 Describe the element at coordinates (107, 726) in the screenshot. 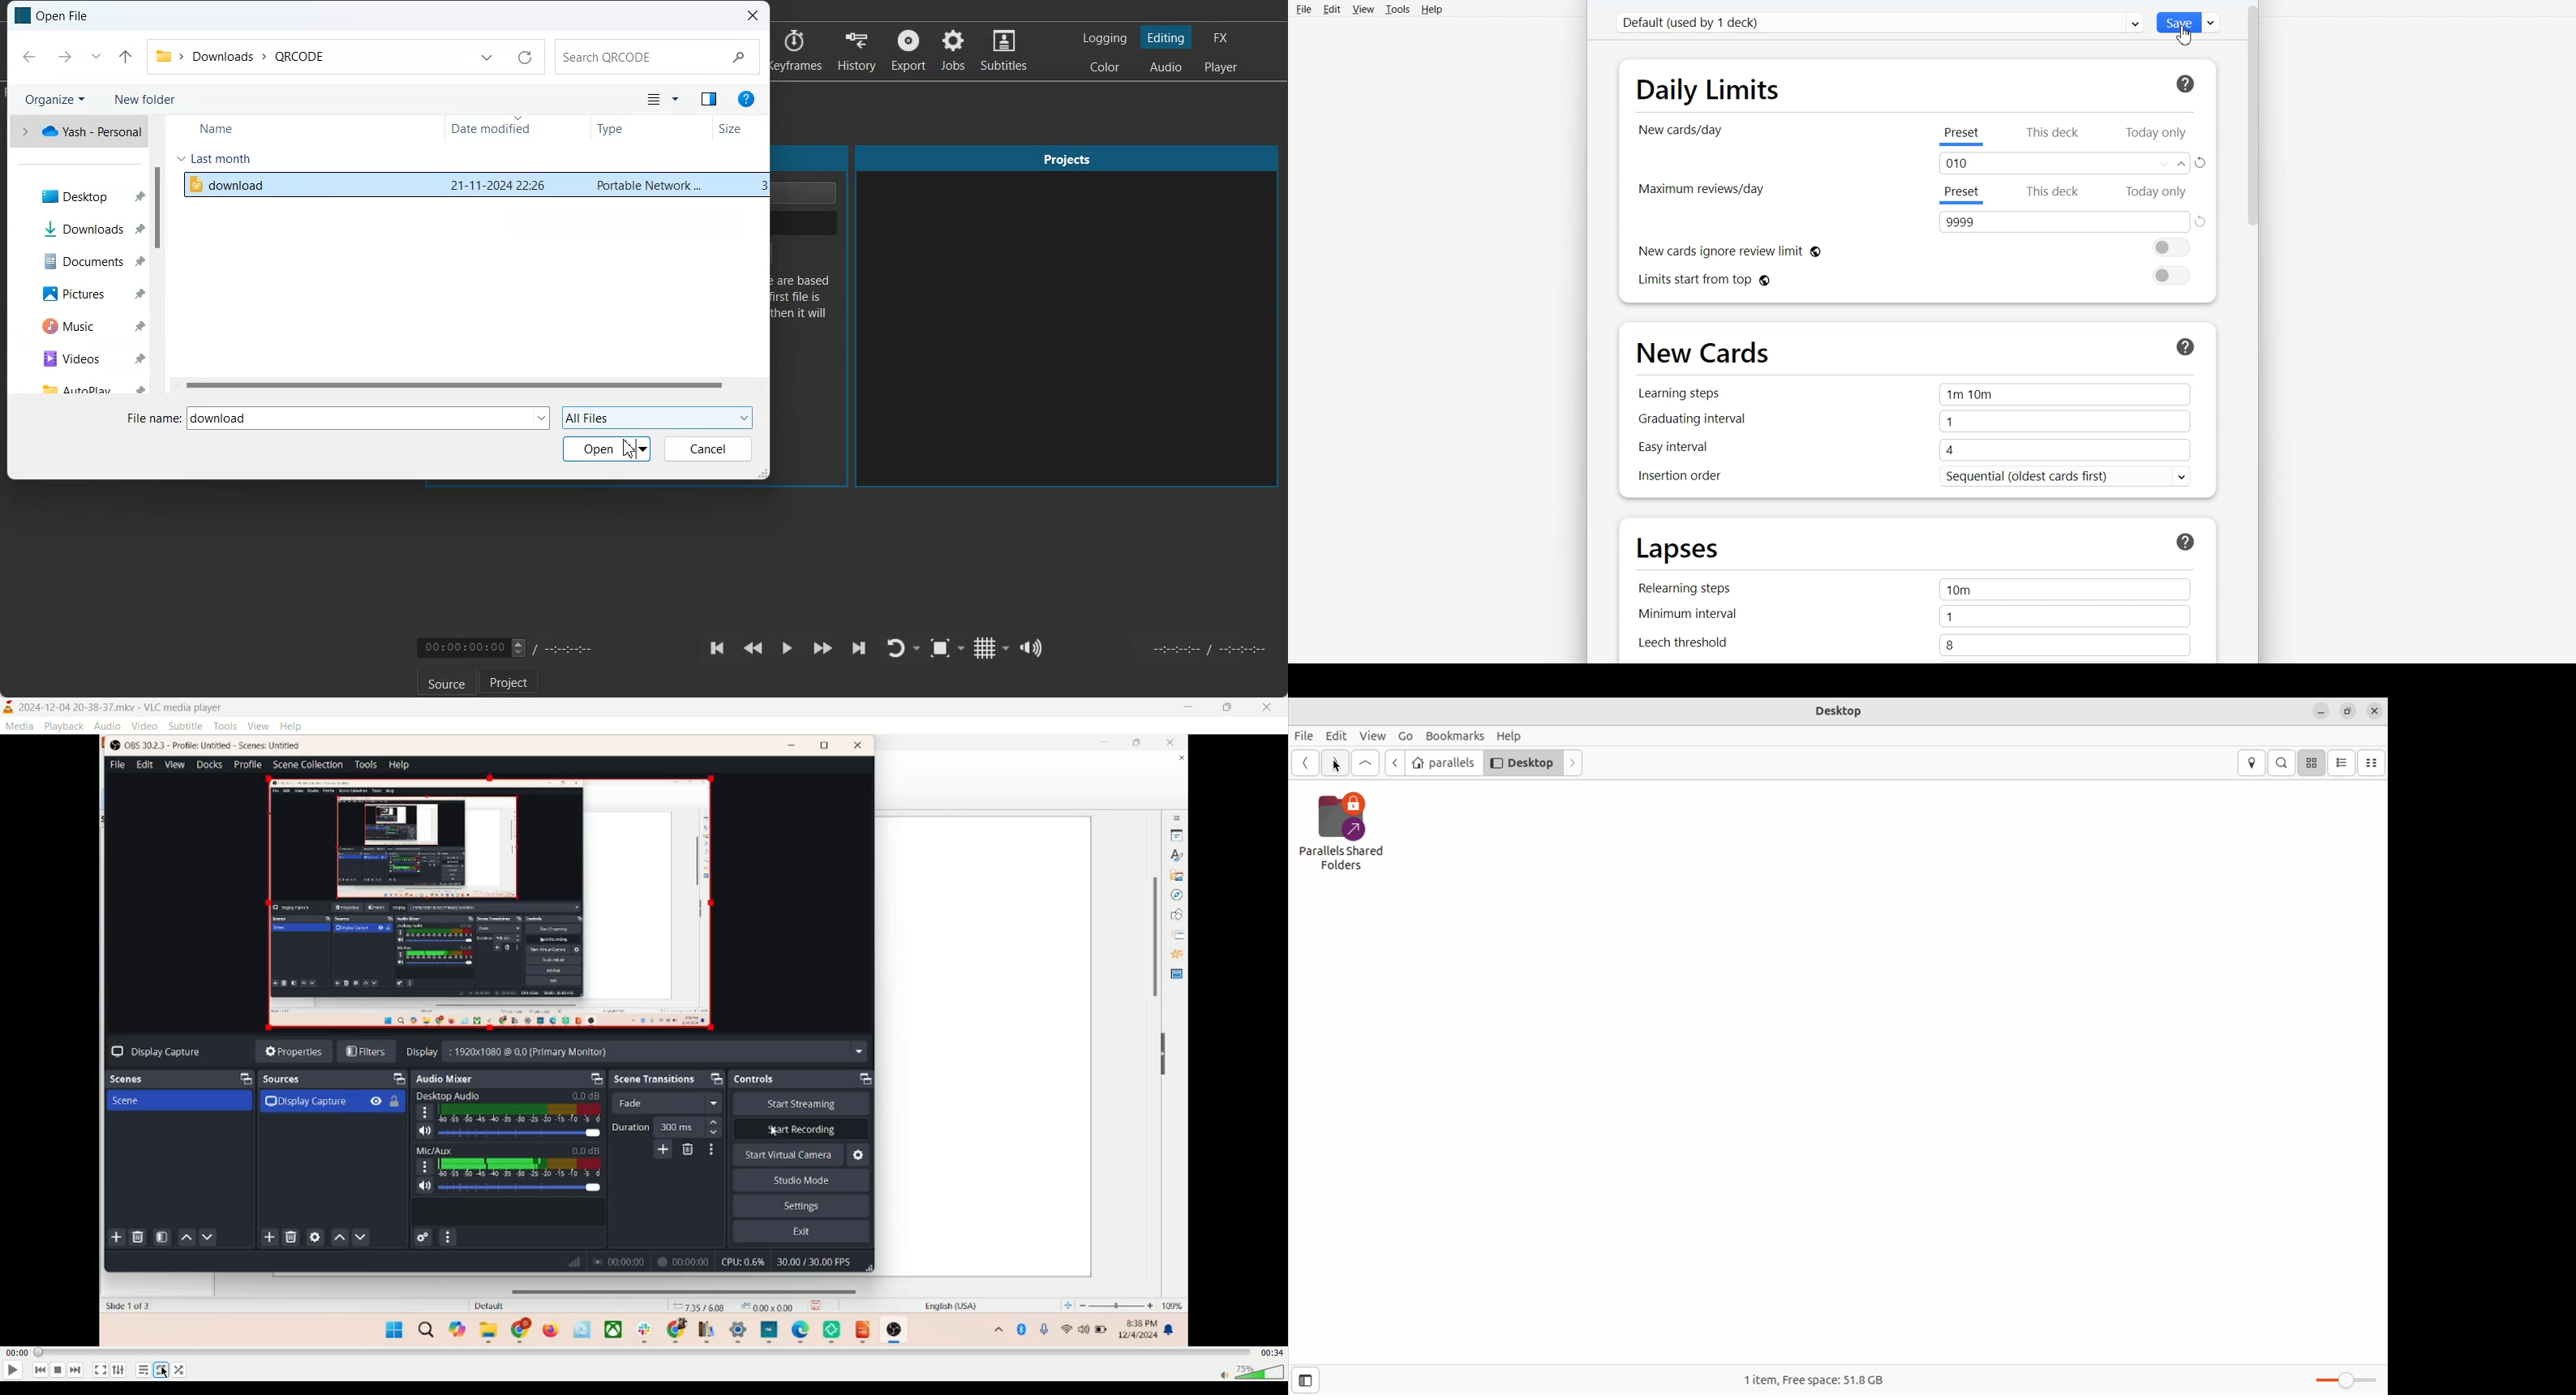

I see `audio` at that location.